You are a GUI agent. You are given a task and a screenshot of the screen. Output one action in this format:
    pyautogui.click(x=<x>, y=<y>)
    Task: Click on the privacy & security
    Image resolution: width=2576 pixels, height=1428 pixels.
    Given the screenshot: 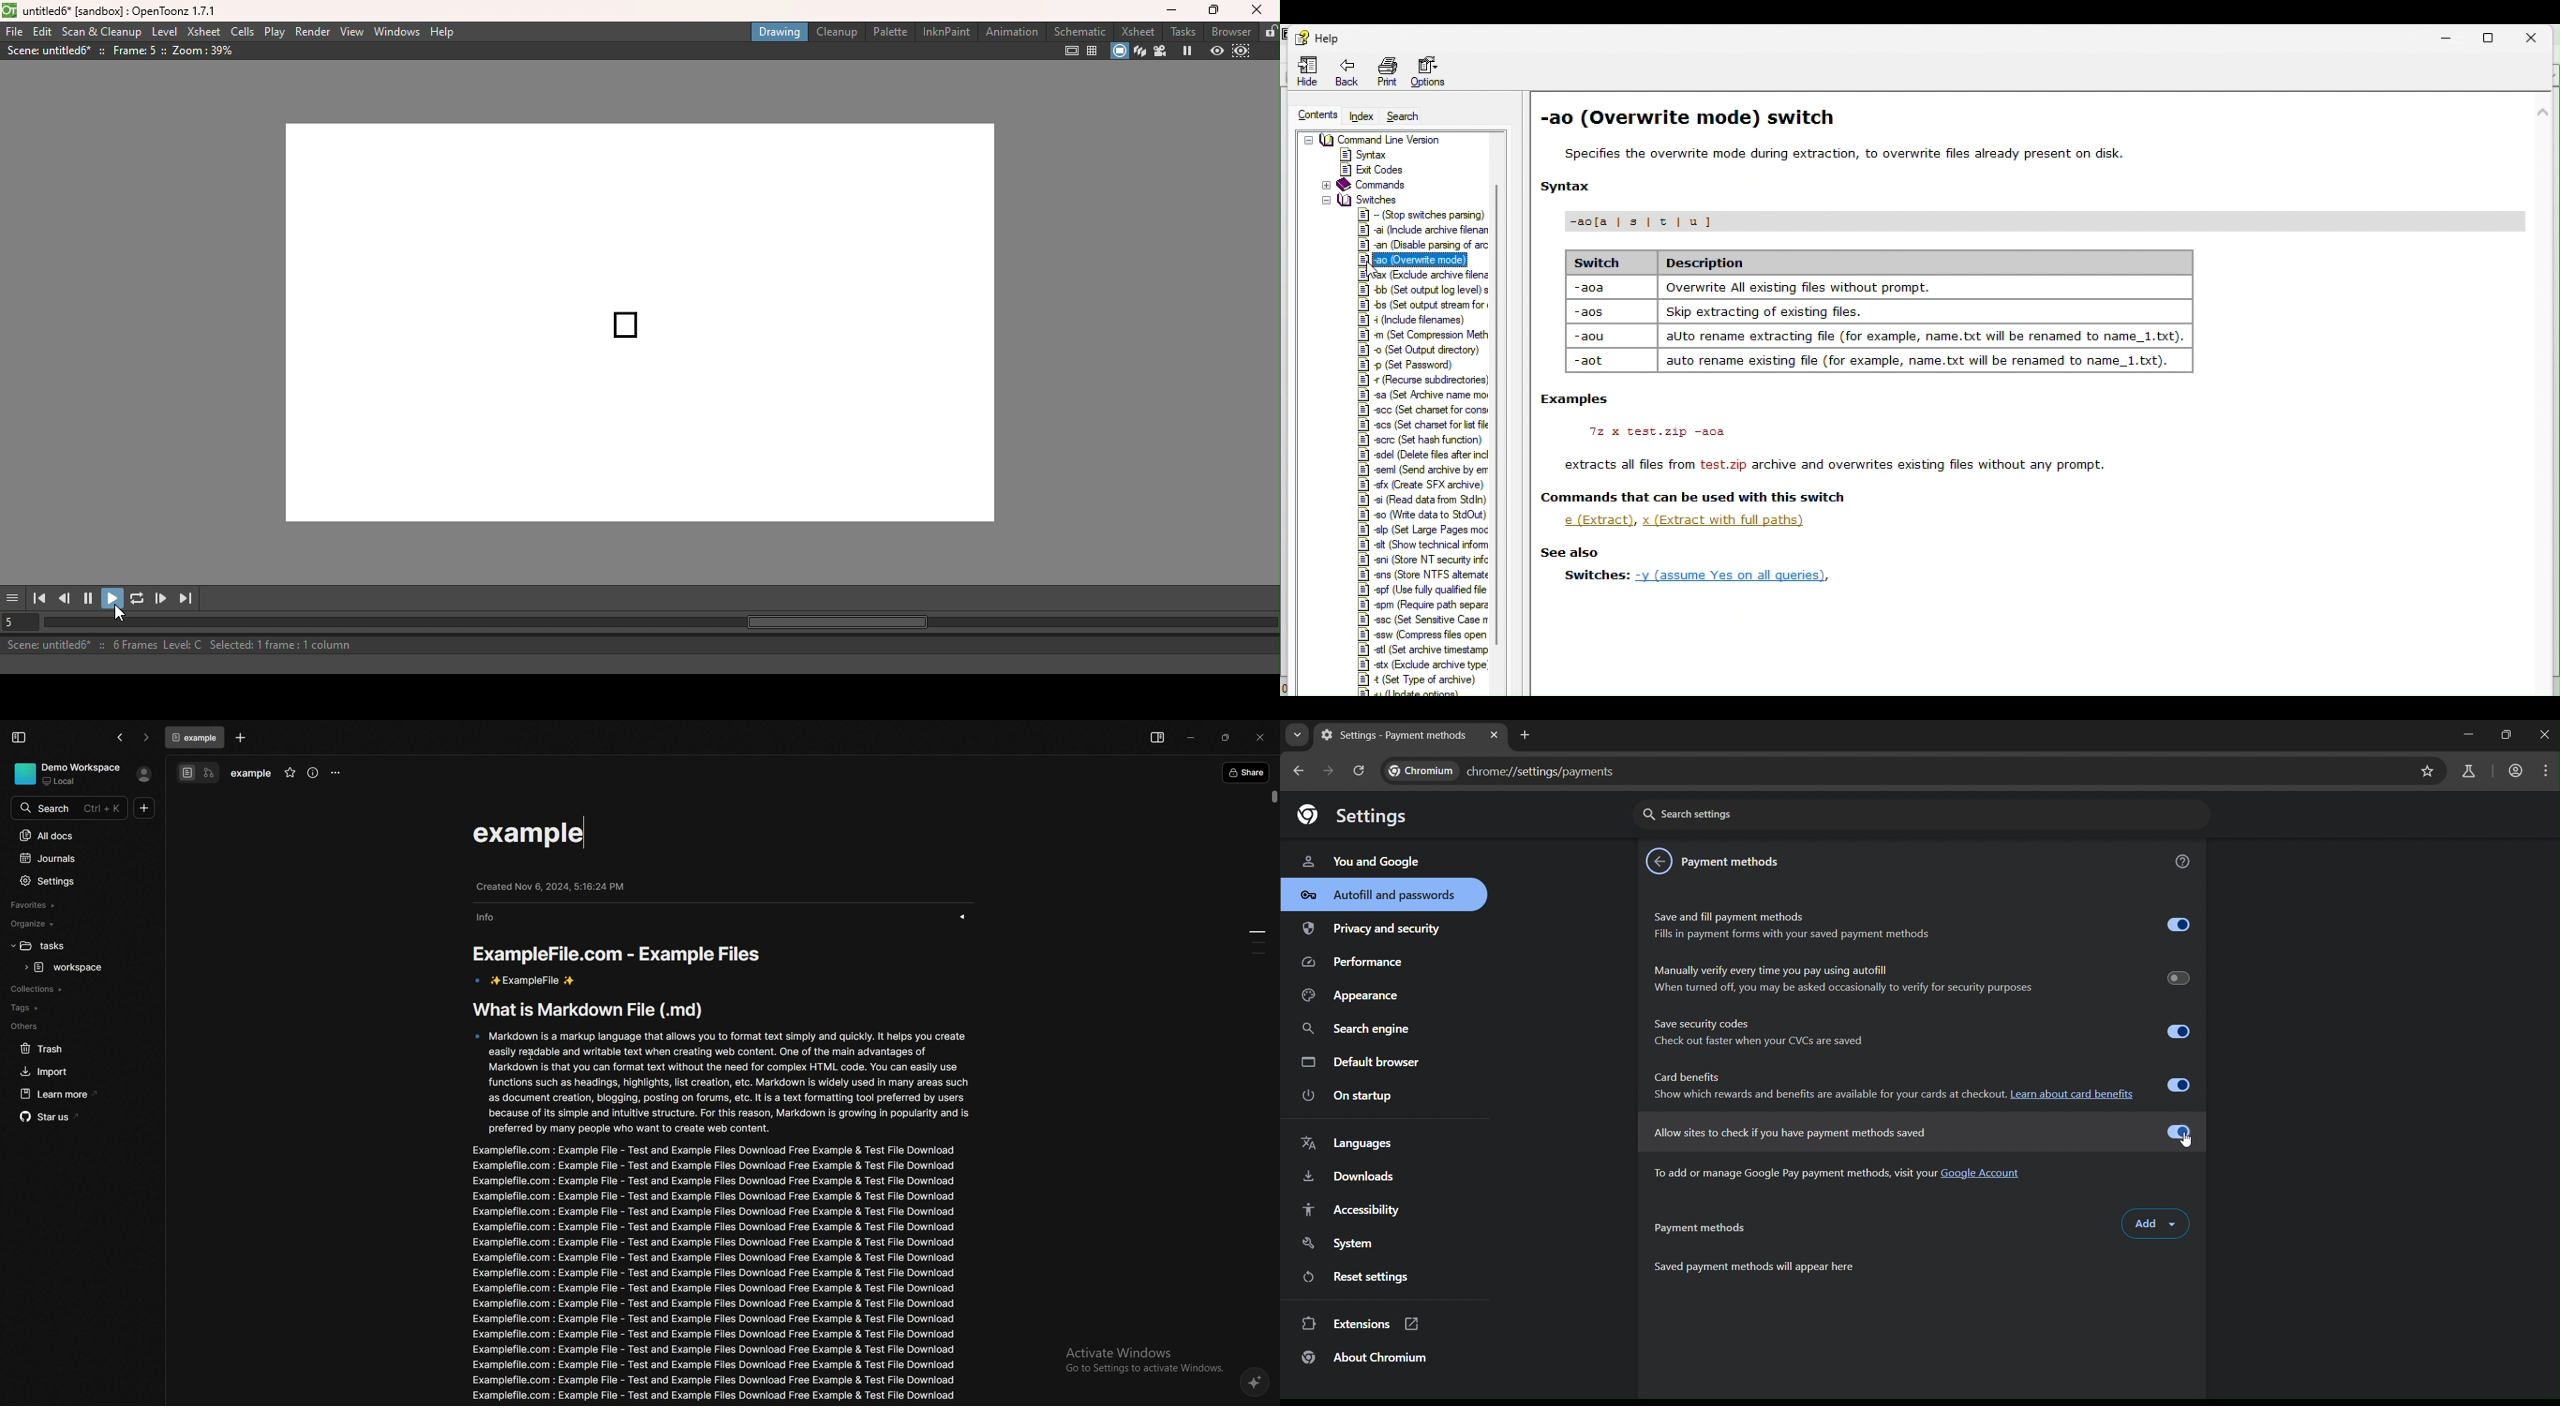 What is the action you would take?
    pyautogui.click(x=1375, y=929)
    